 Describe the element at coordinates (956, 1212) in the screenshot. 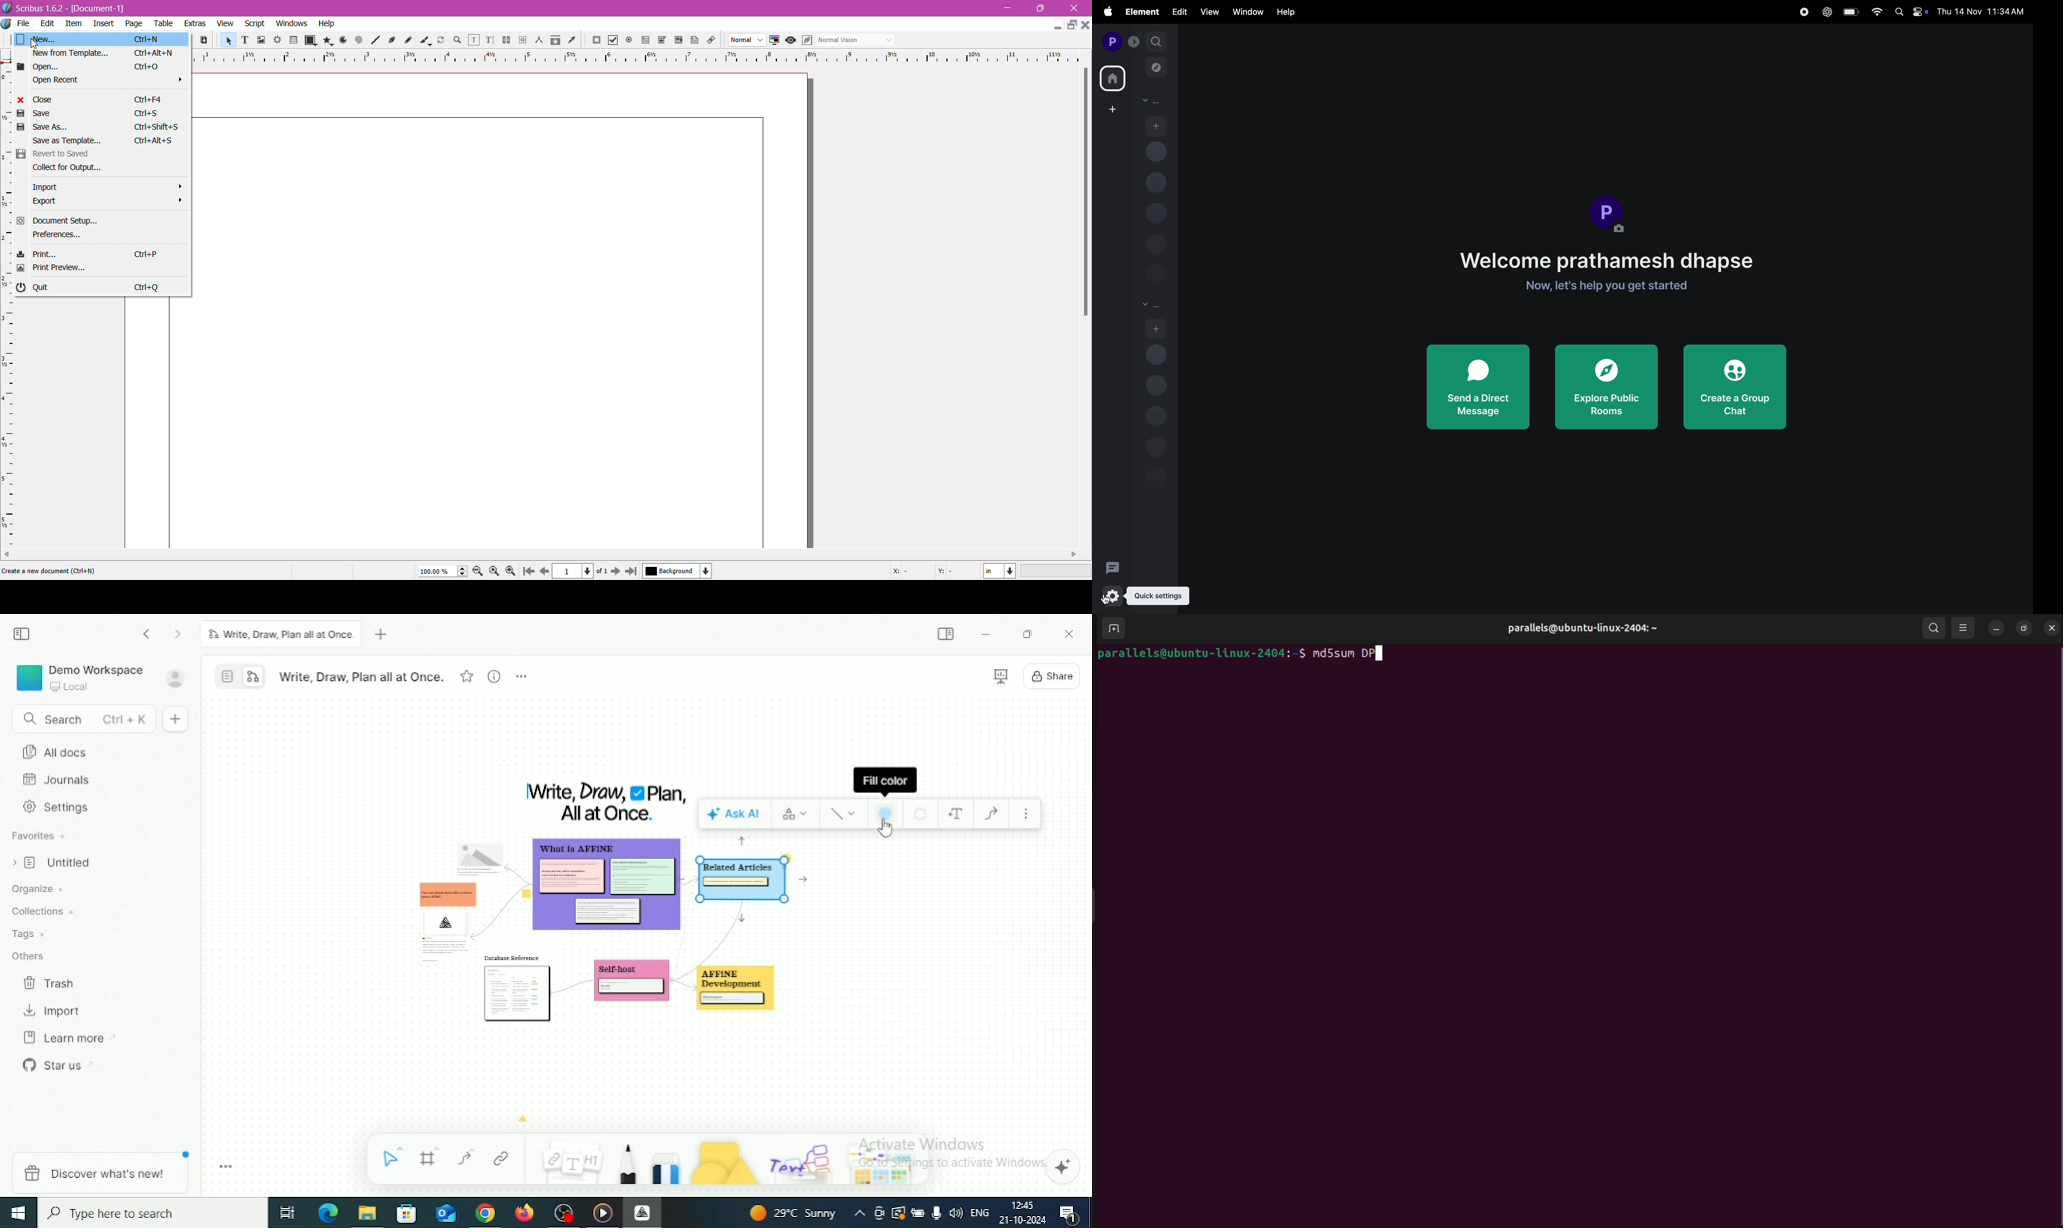

I see `Speakers` at that location.